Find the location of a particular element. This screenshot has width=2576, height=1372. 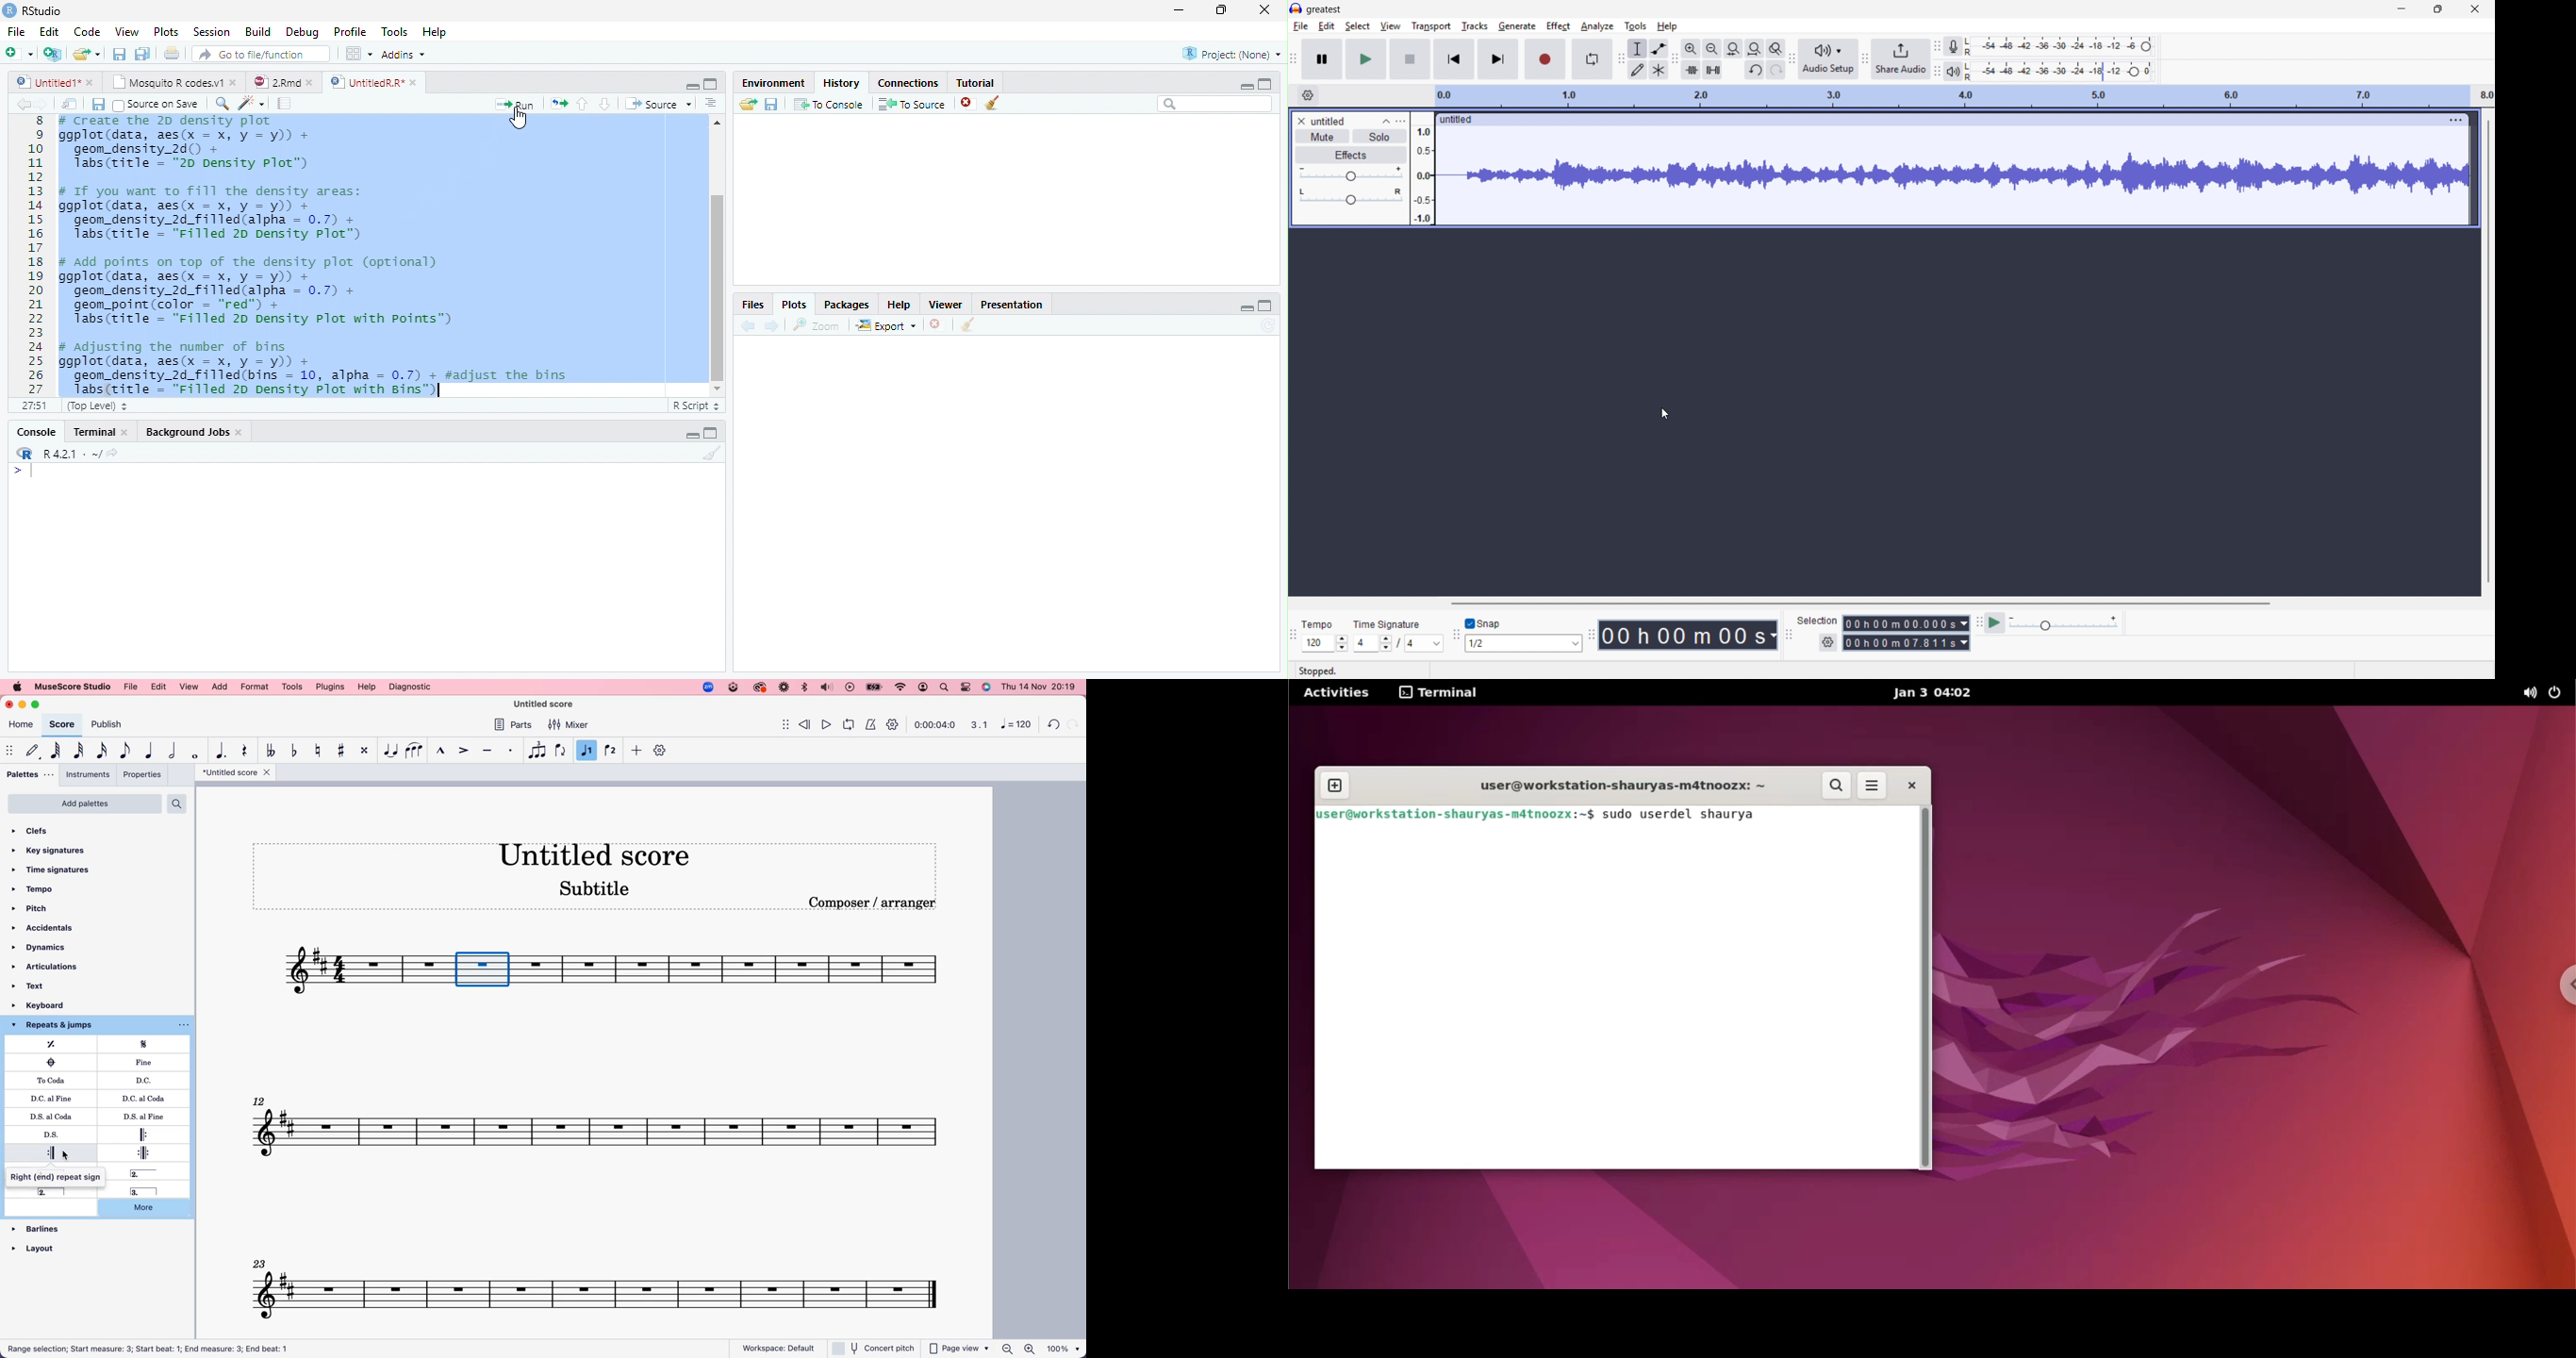

parts is located at coordinates (516, 726).